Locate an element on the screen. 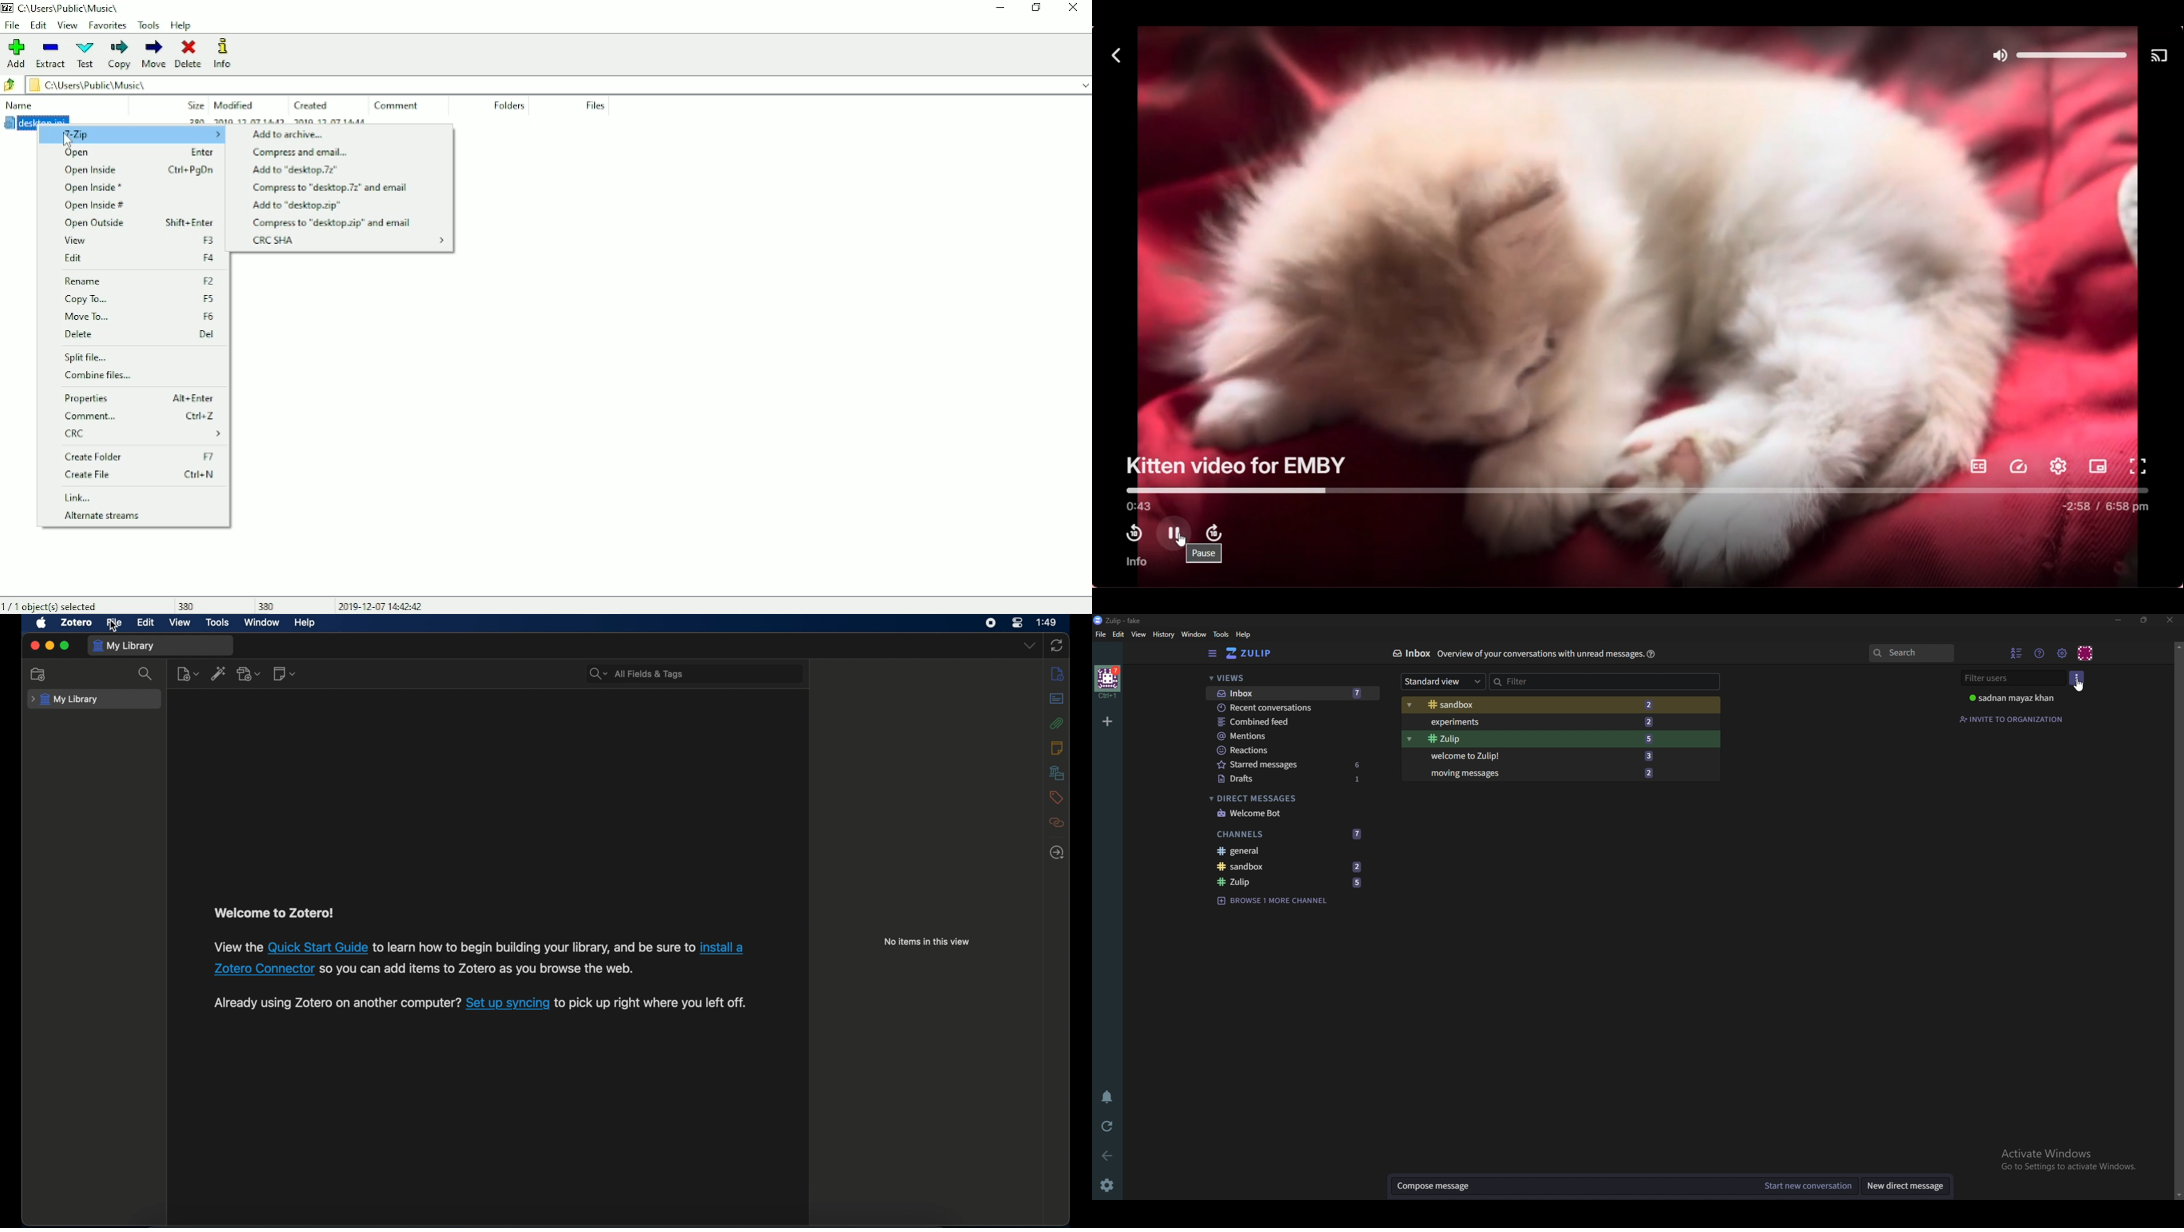 The height and width of the screenshot is (1232, 2184). Filter users is located at coordinates (2012, 679).